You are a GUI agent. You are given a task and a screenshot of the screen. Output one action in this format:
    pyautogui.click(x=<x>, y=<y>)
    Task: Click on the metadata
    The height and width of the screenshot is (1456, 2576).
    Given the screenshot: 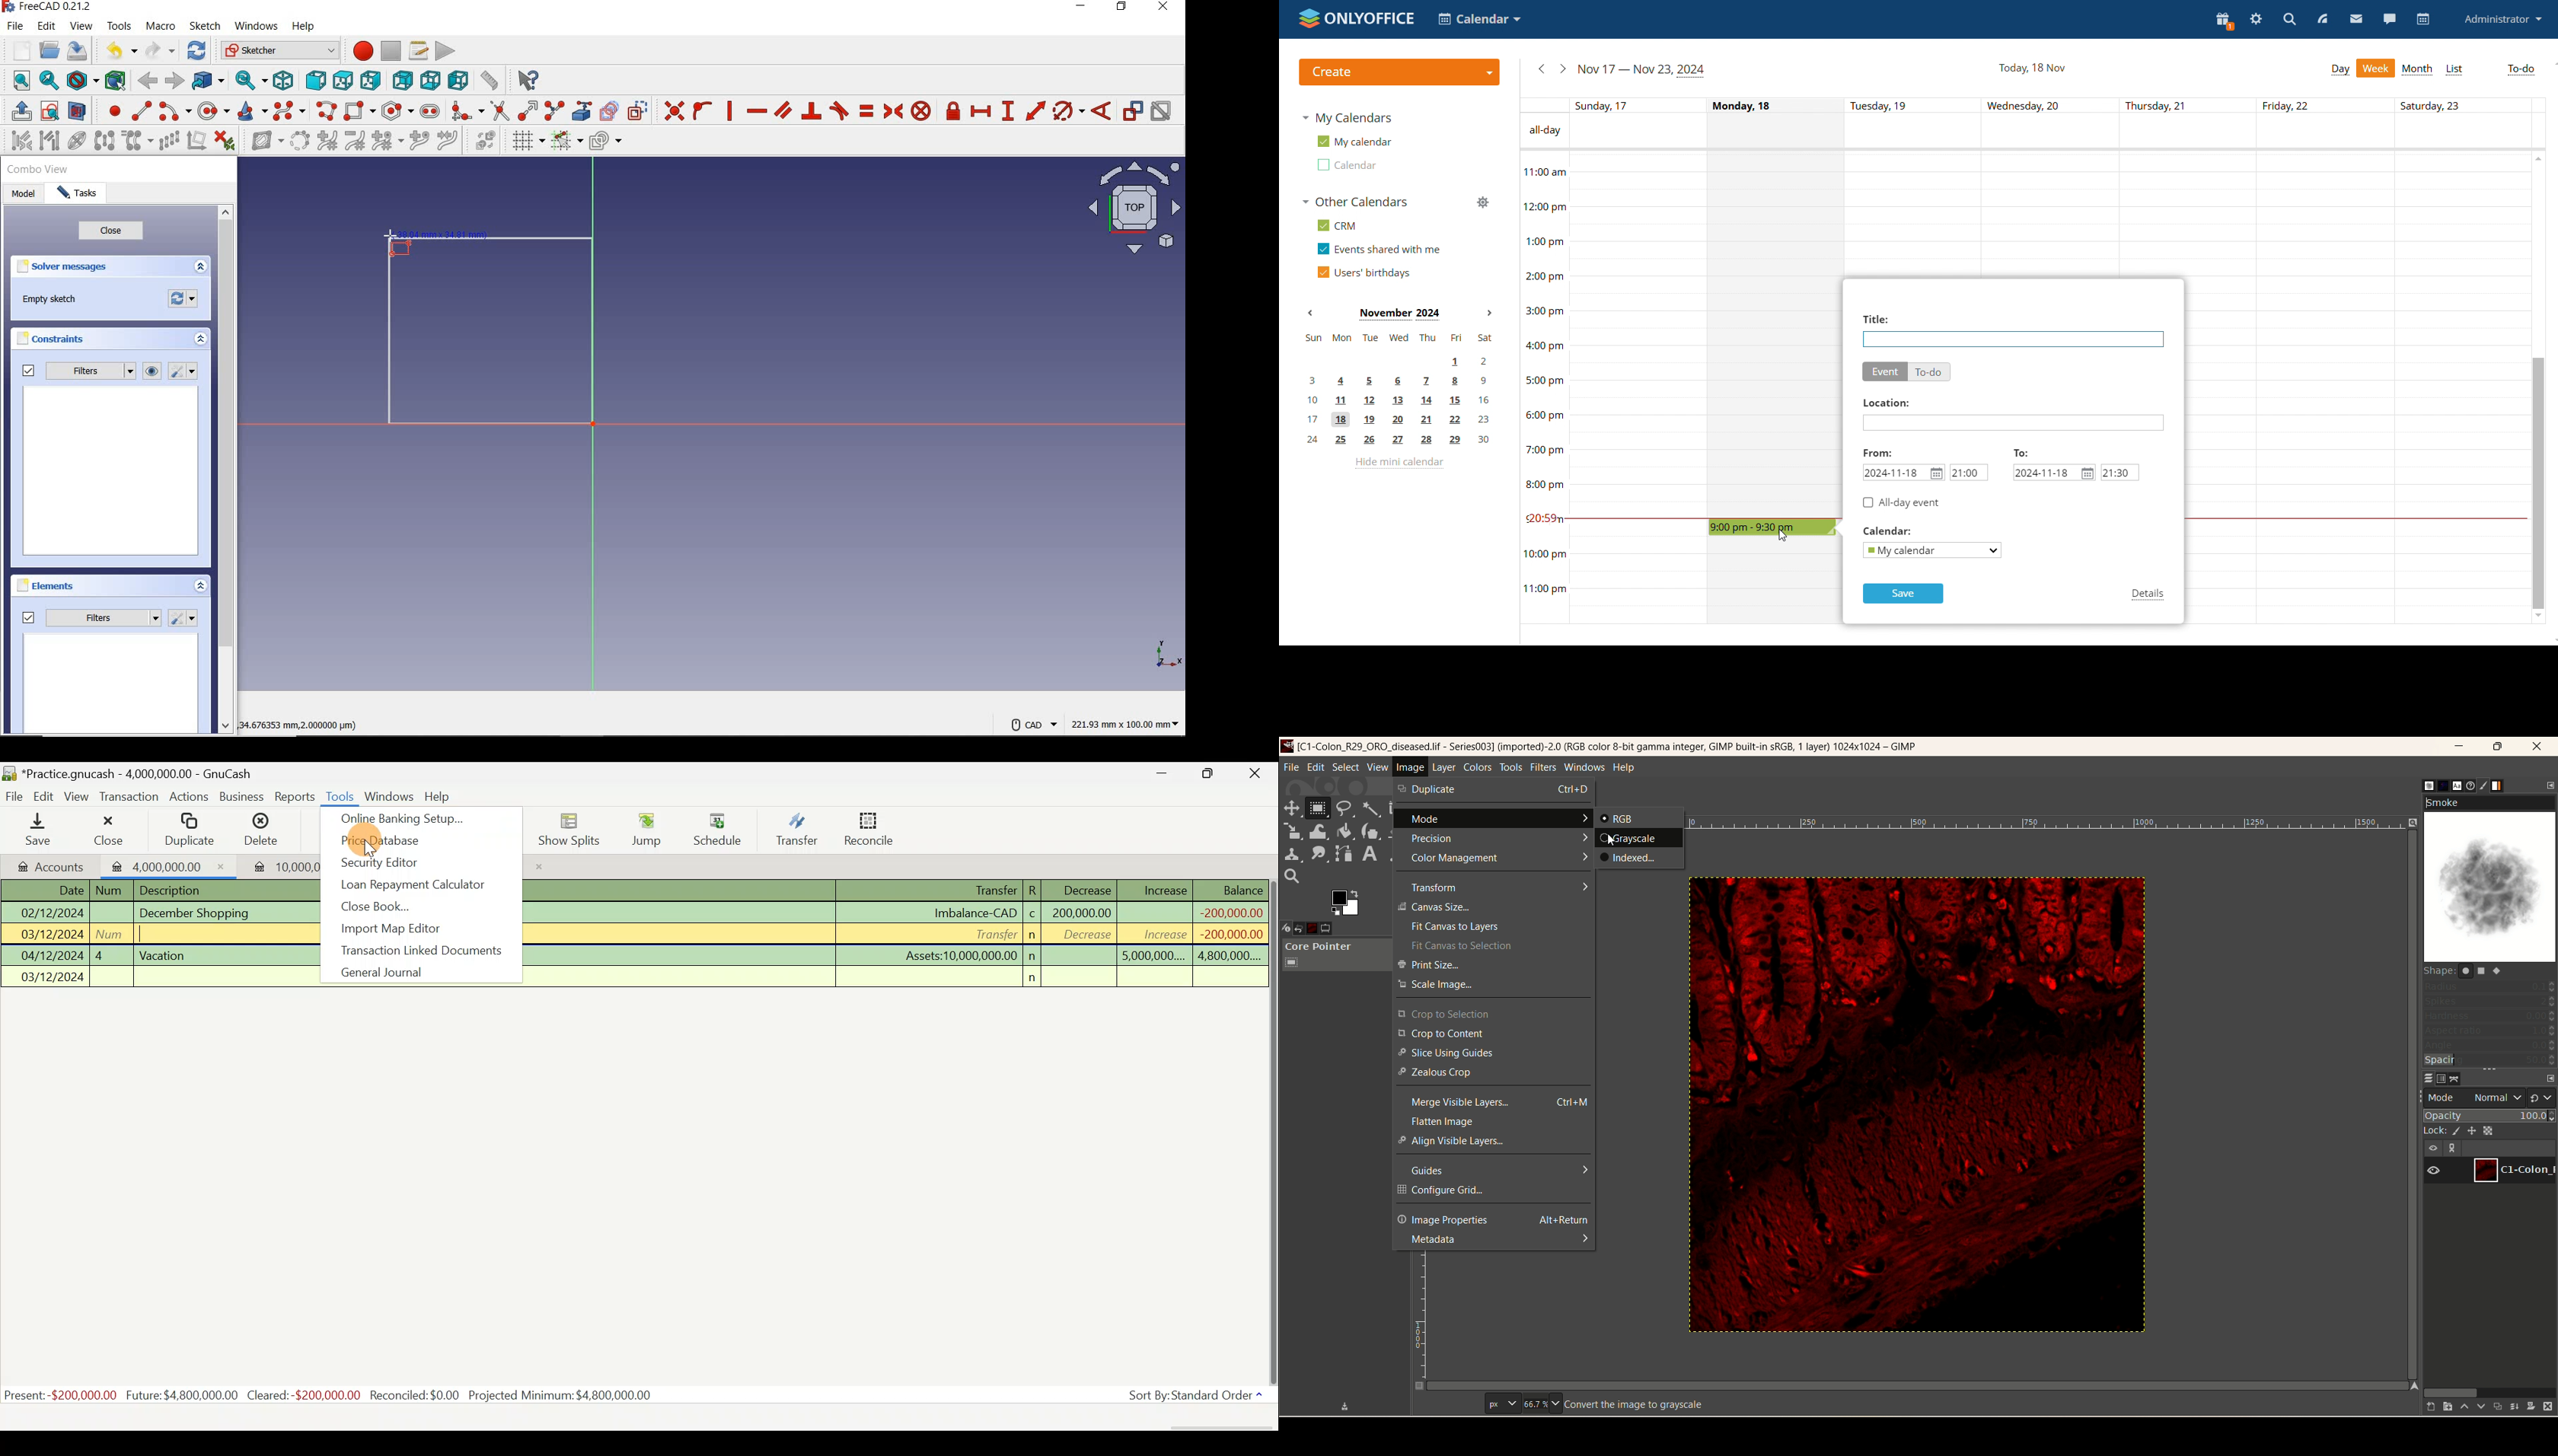 What is the action you would take?
    pyautogui.click(x=1495, y=1240)
    